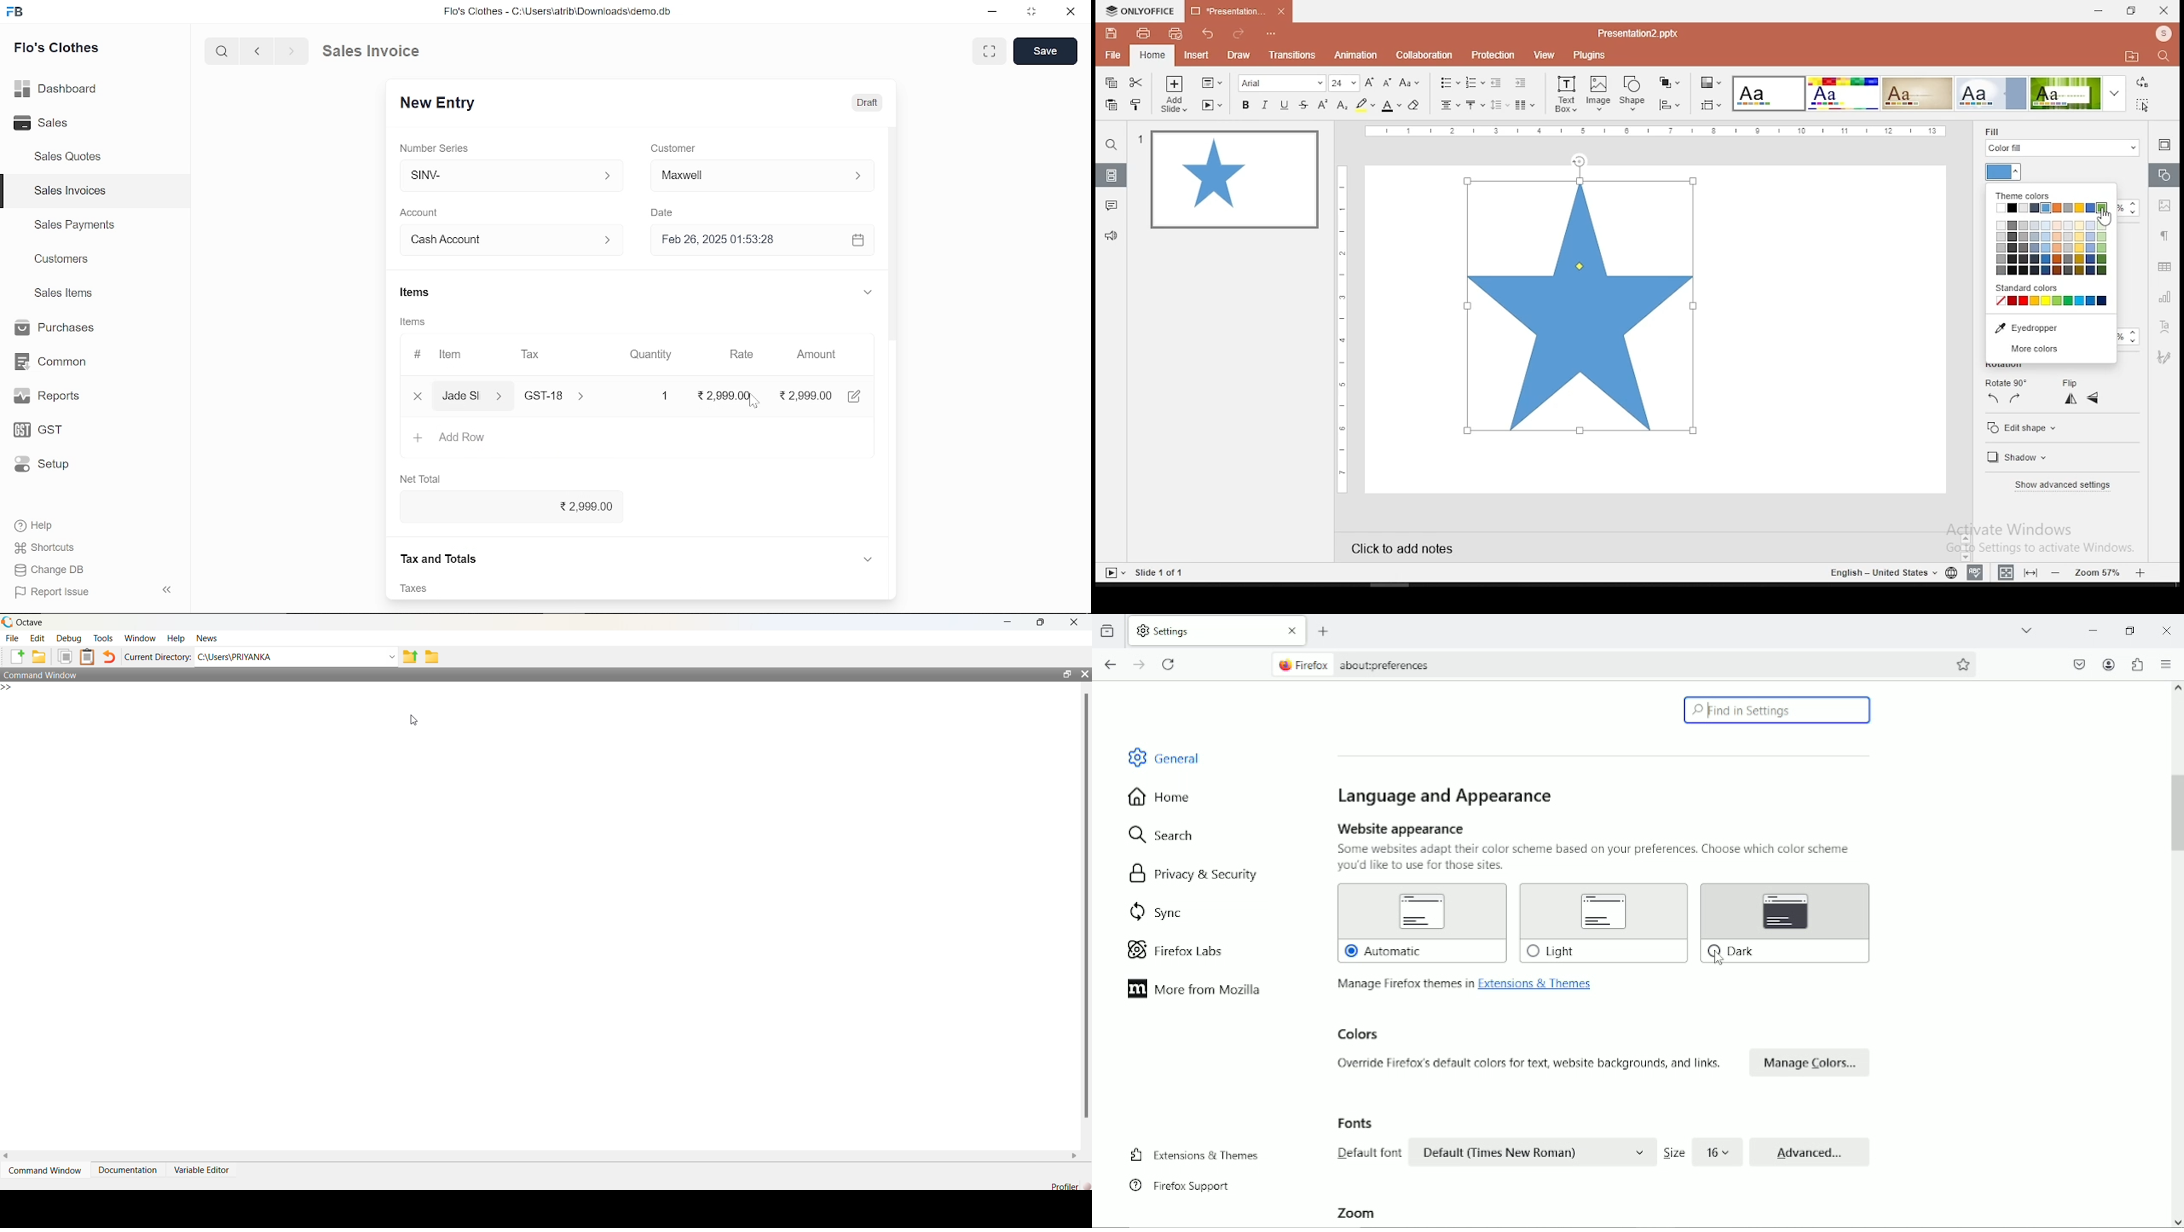 This screenshot has height=1232, width=2184. What do you see at coordinates (1195, 1155) in the screenshot?
I see `extensions and themes` at bounding box center [1195, 1155].